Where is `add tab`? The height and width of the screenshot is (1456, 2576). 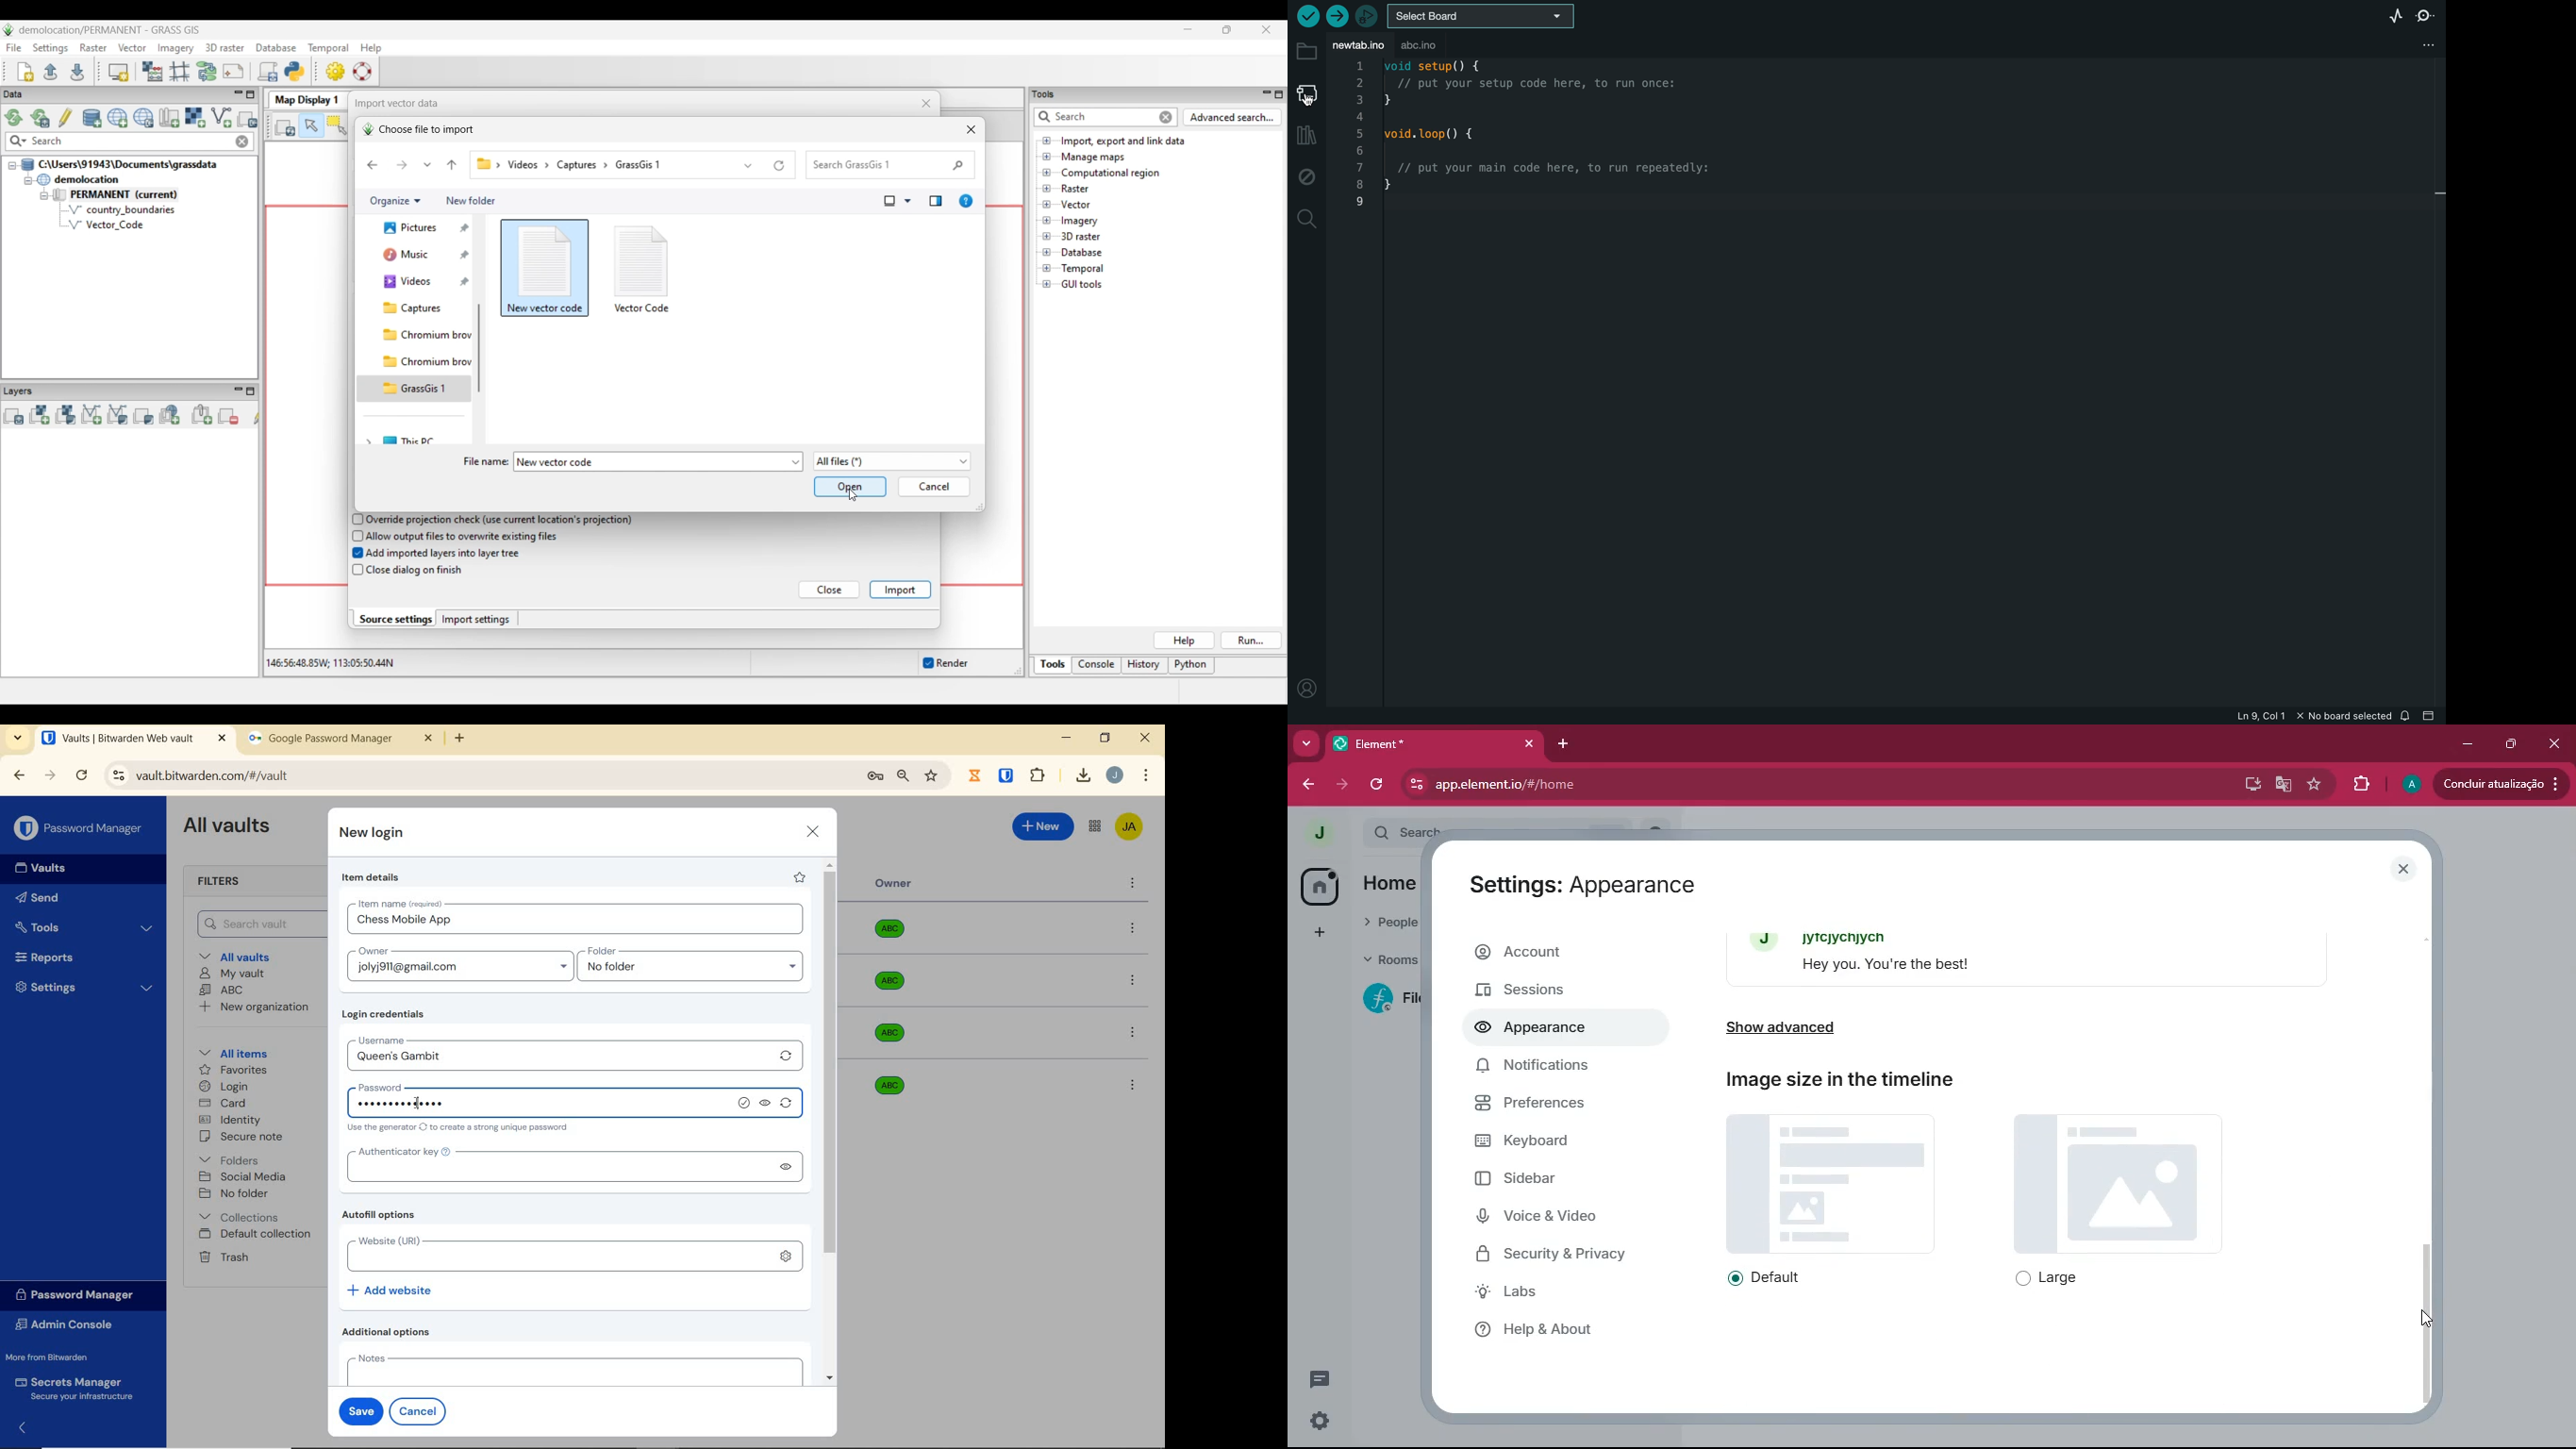
add tab is located at coordinates (1568, 746).